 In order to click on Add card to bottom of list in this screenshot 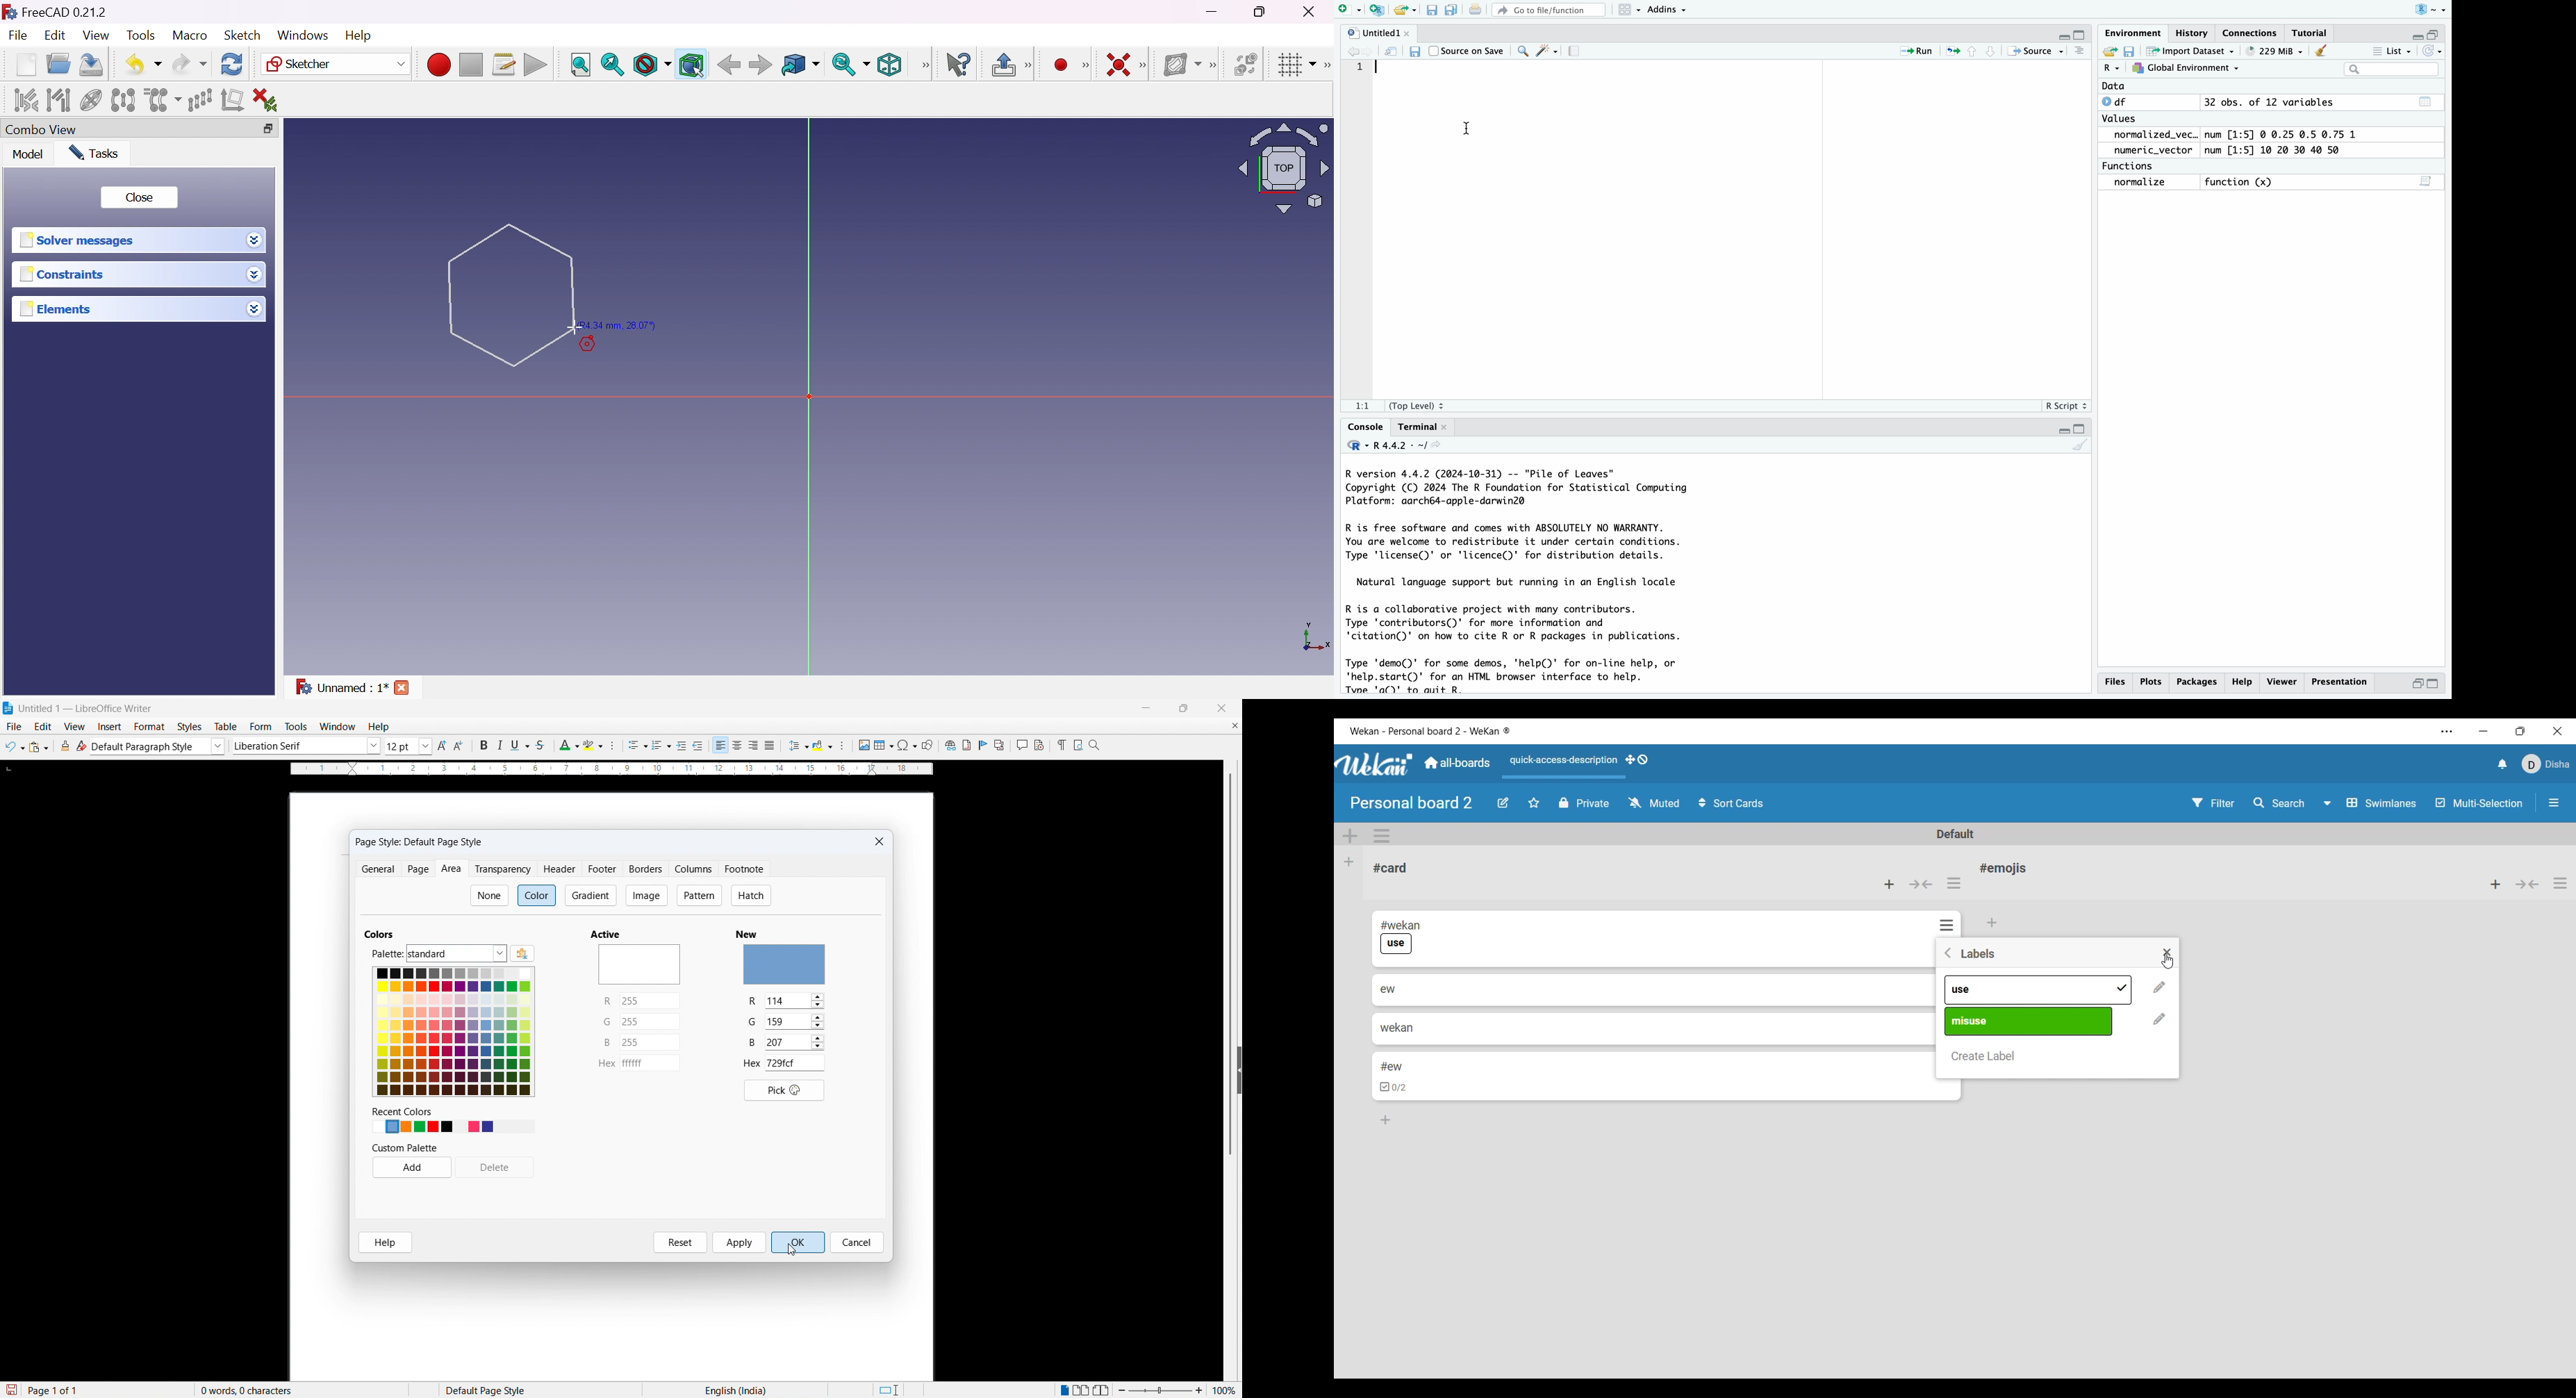, I will do `click(1993, 923)`.